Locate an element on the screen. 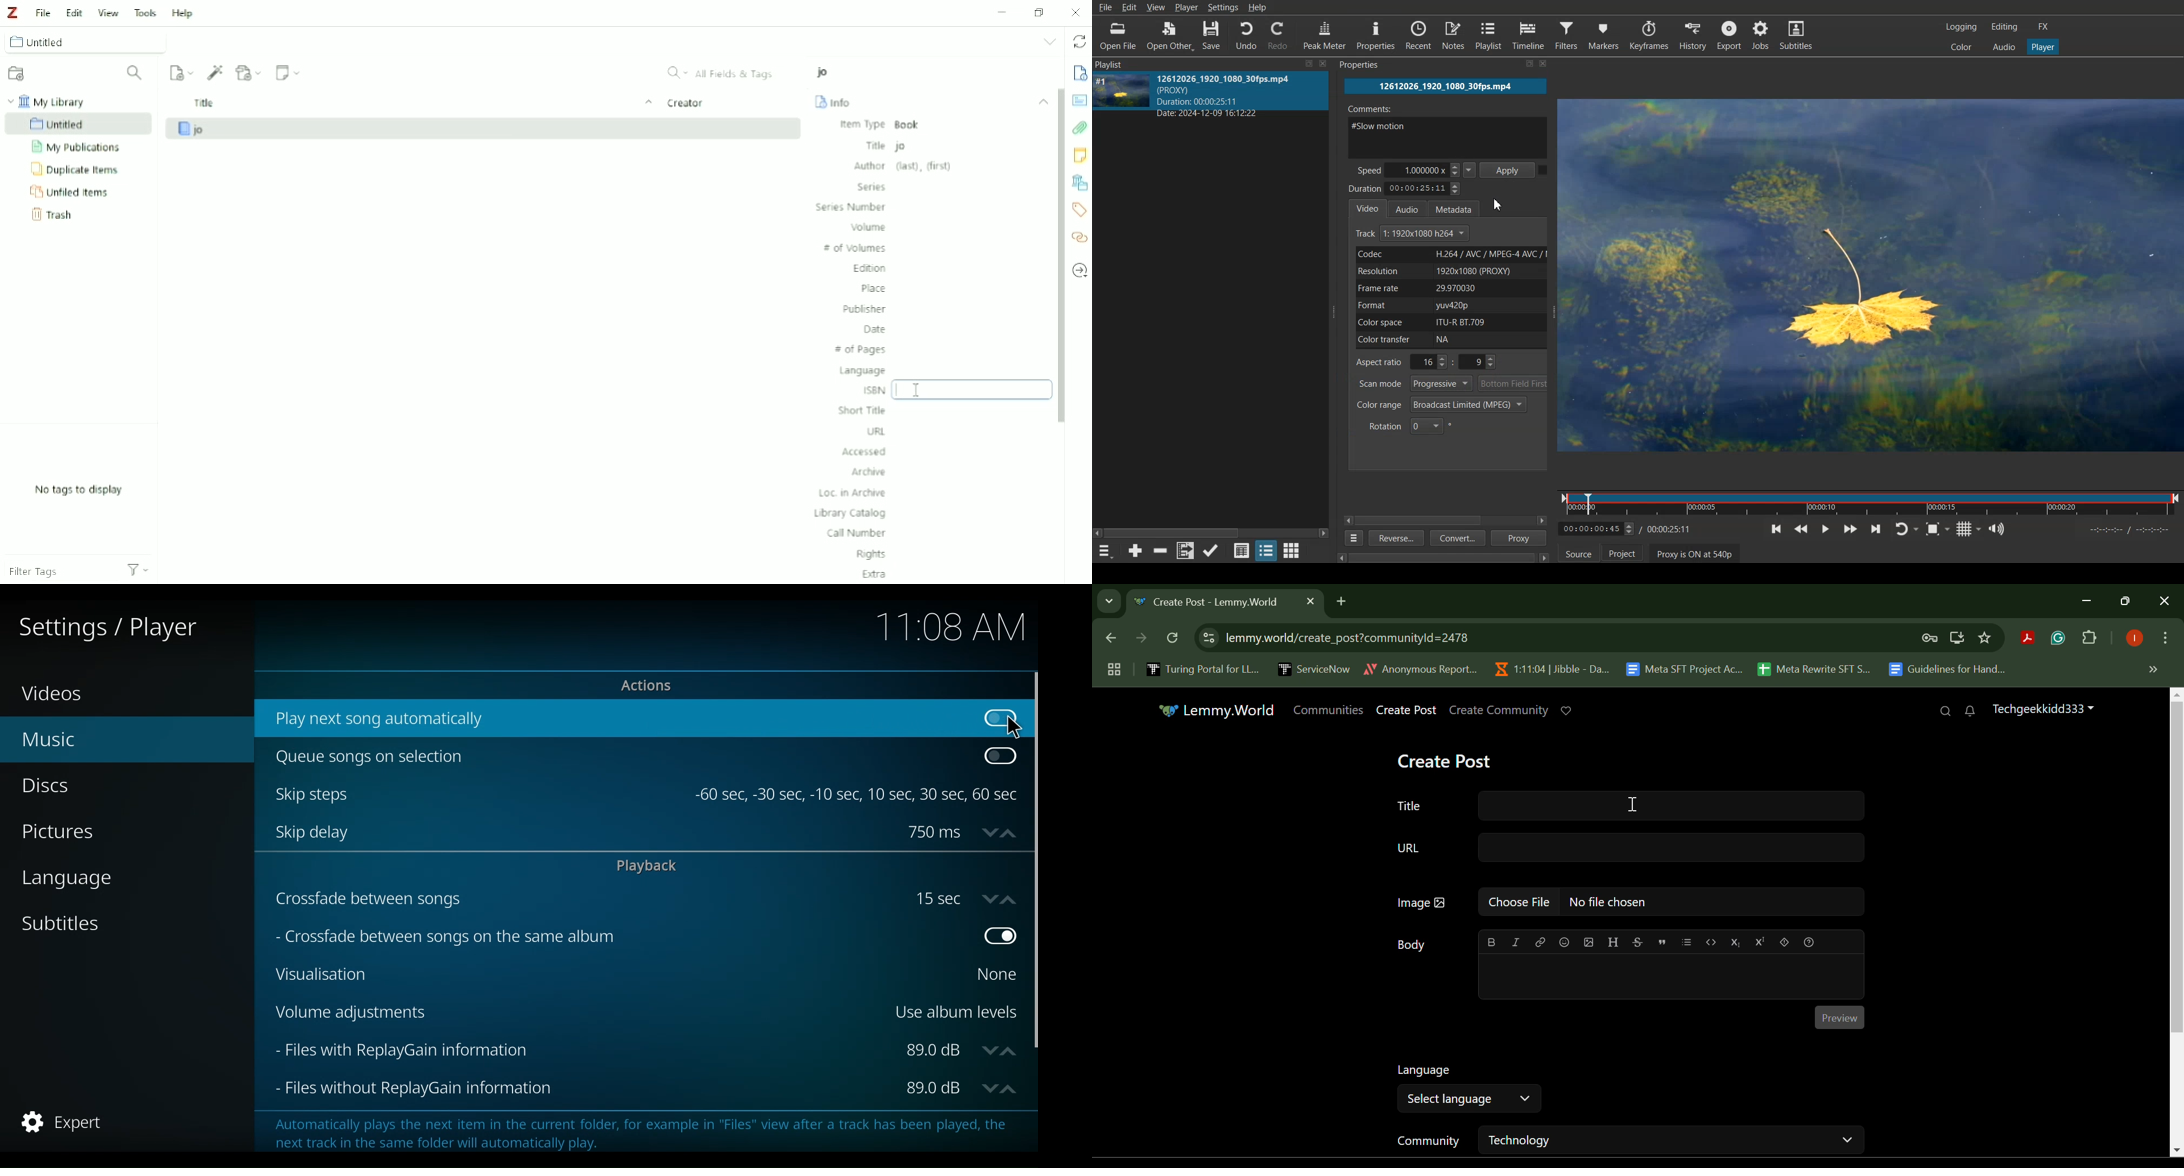  View as detail is located at coordinates (1241, 550).